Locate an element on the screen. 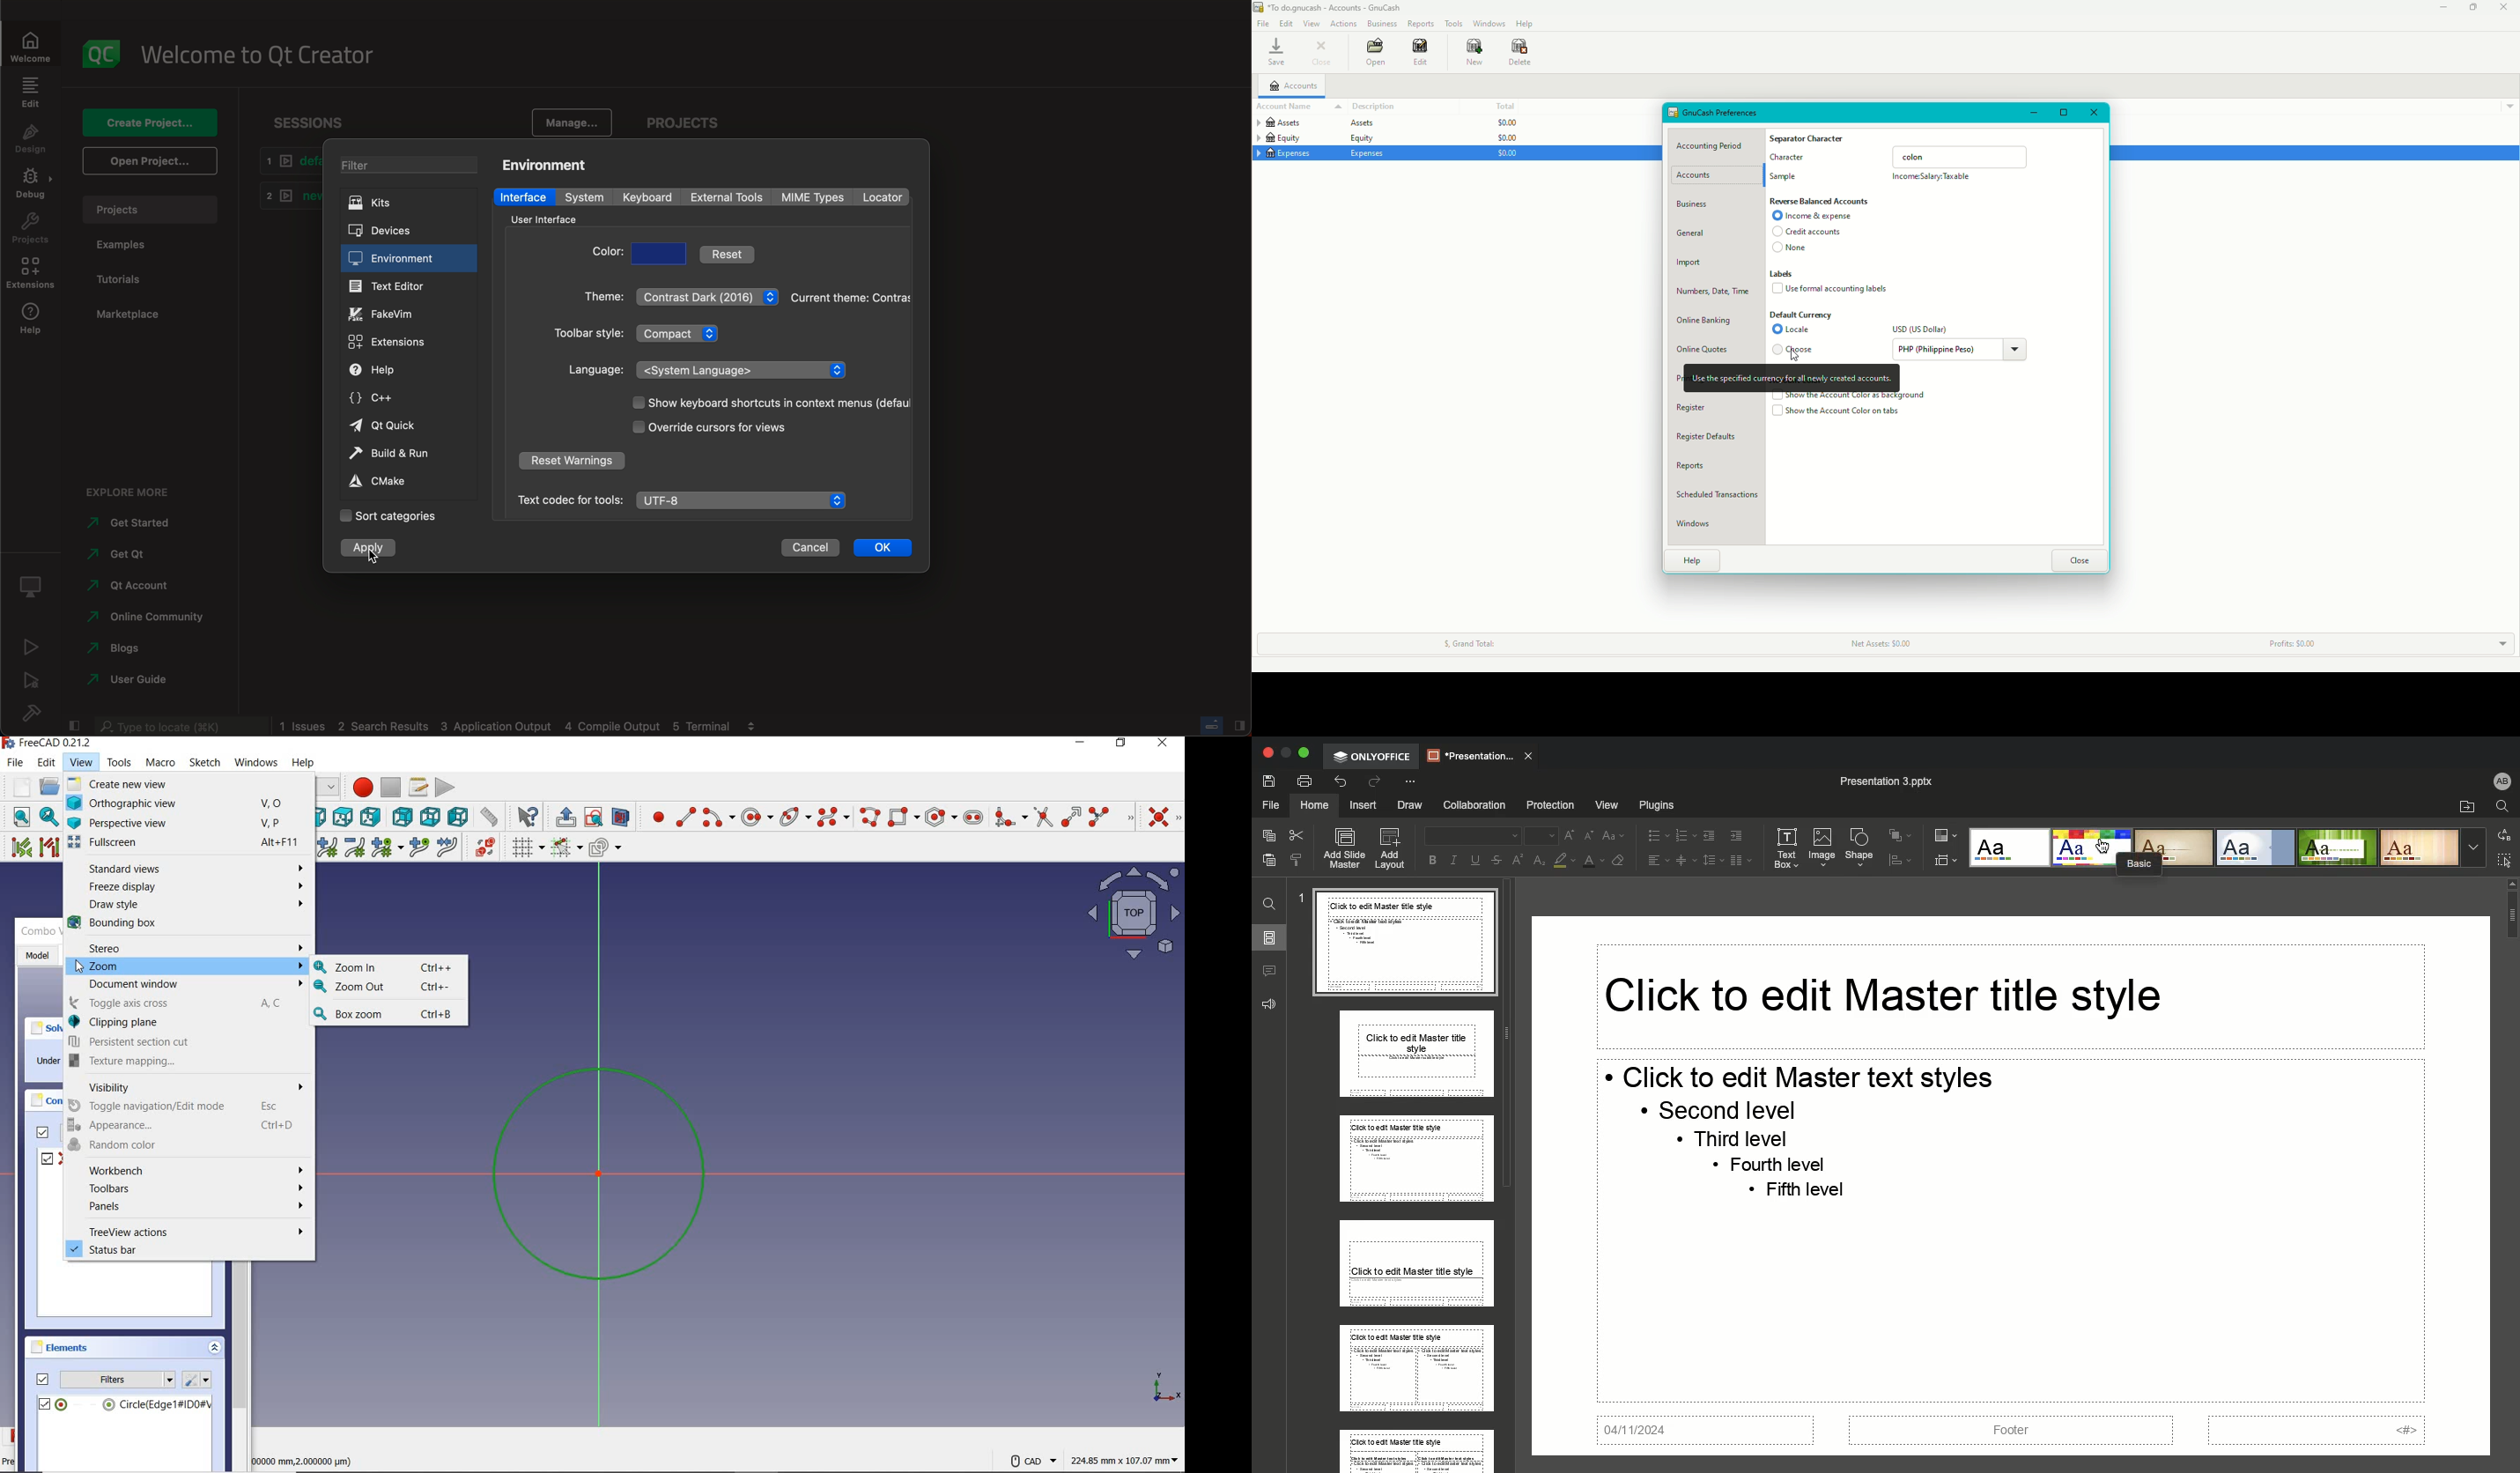  filters is located at coordinates (46, 1132).